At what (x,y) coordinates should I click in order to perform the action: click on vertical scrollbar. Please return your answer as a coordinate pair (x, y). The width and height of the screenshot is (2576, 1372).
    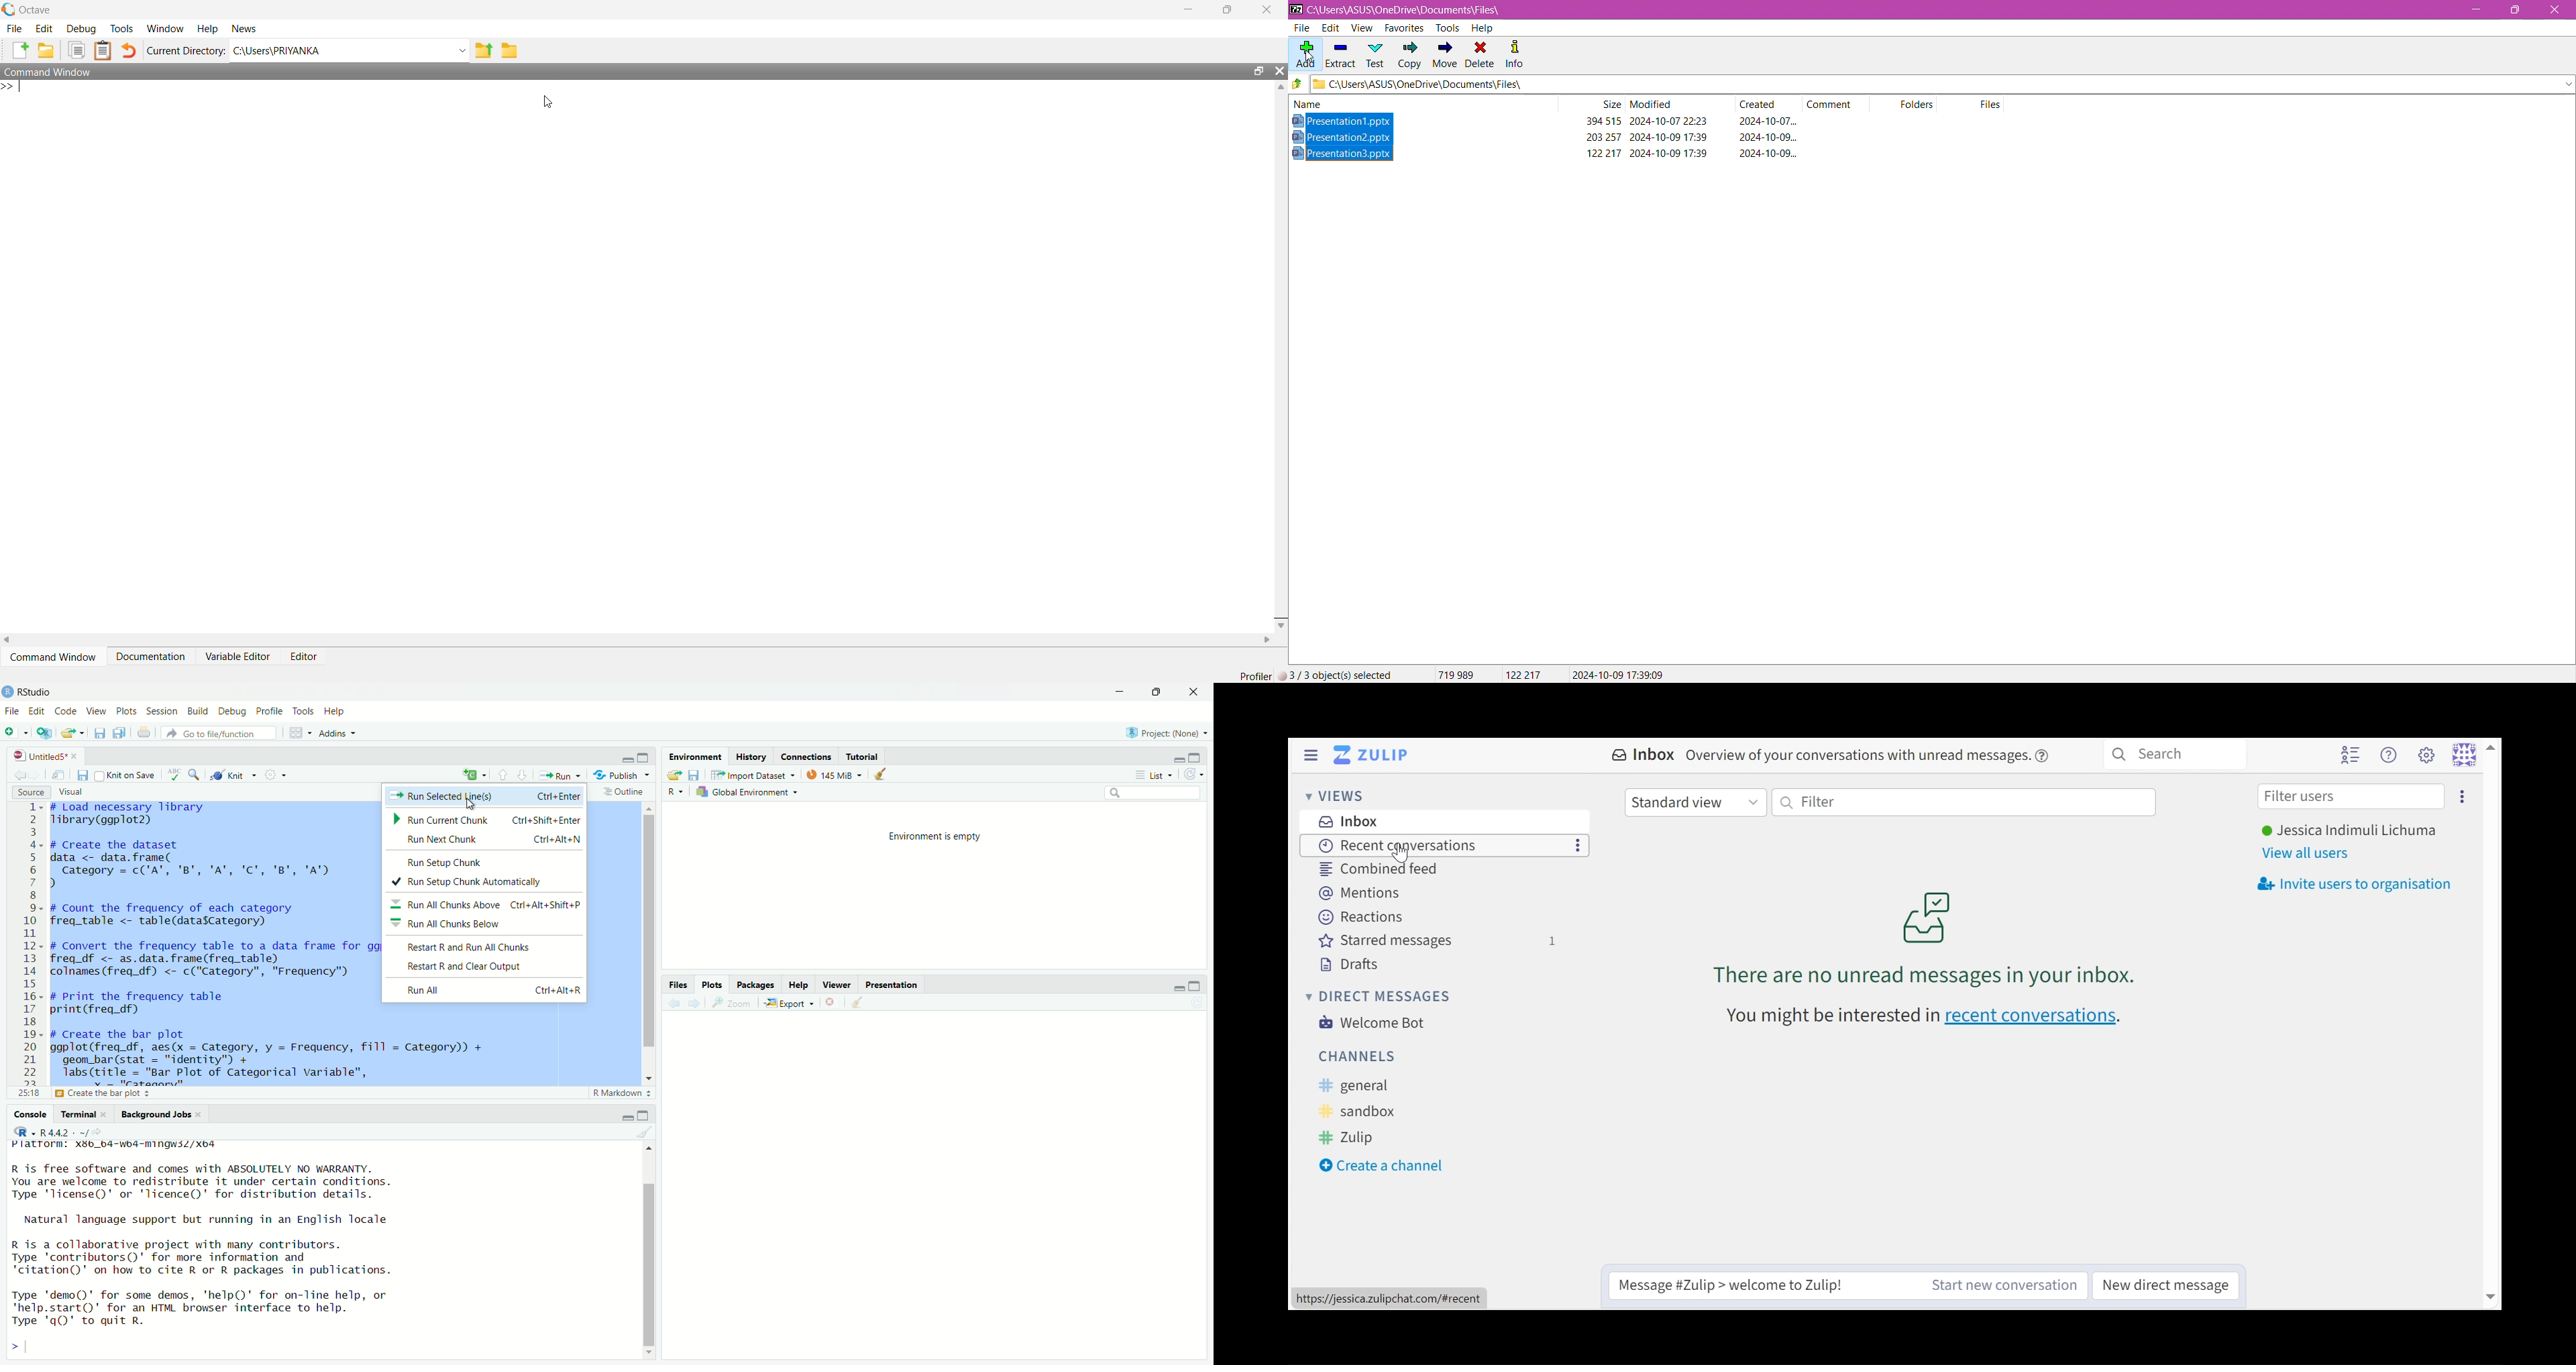
    Looking at the image, I should click on (651, 931).